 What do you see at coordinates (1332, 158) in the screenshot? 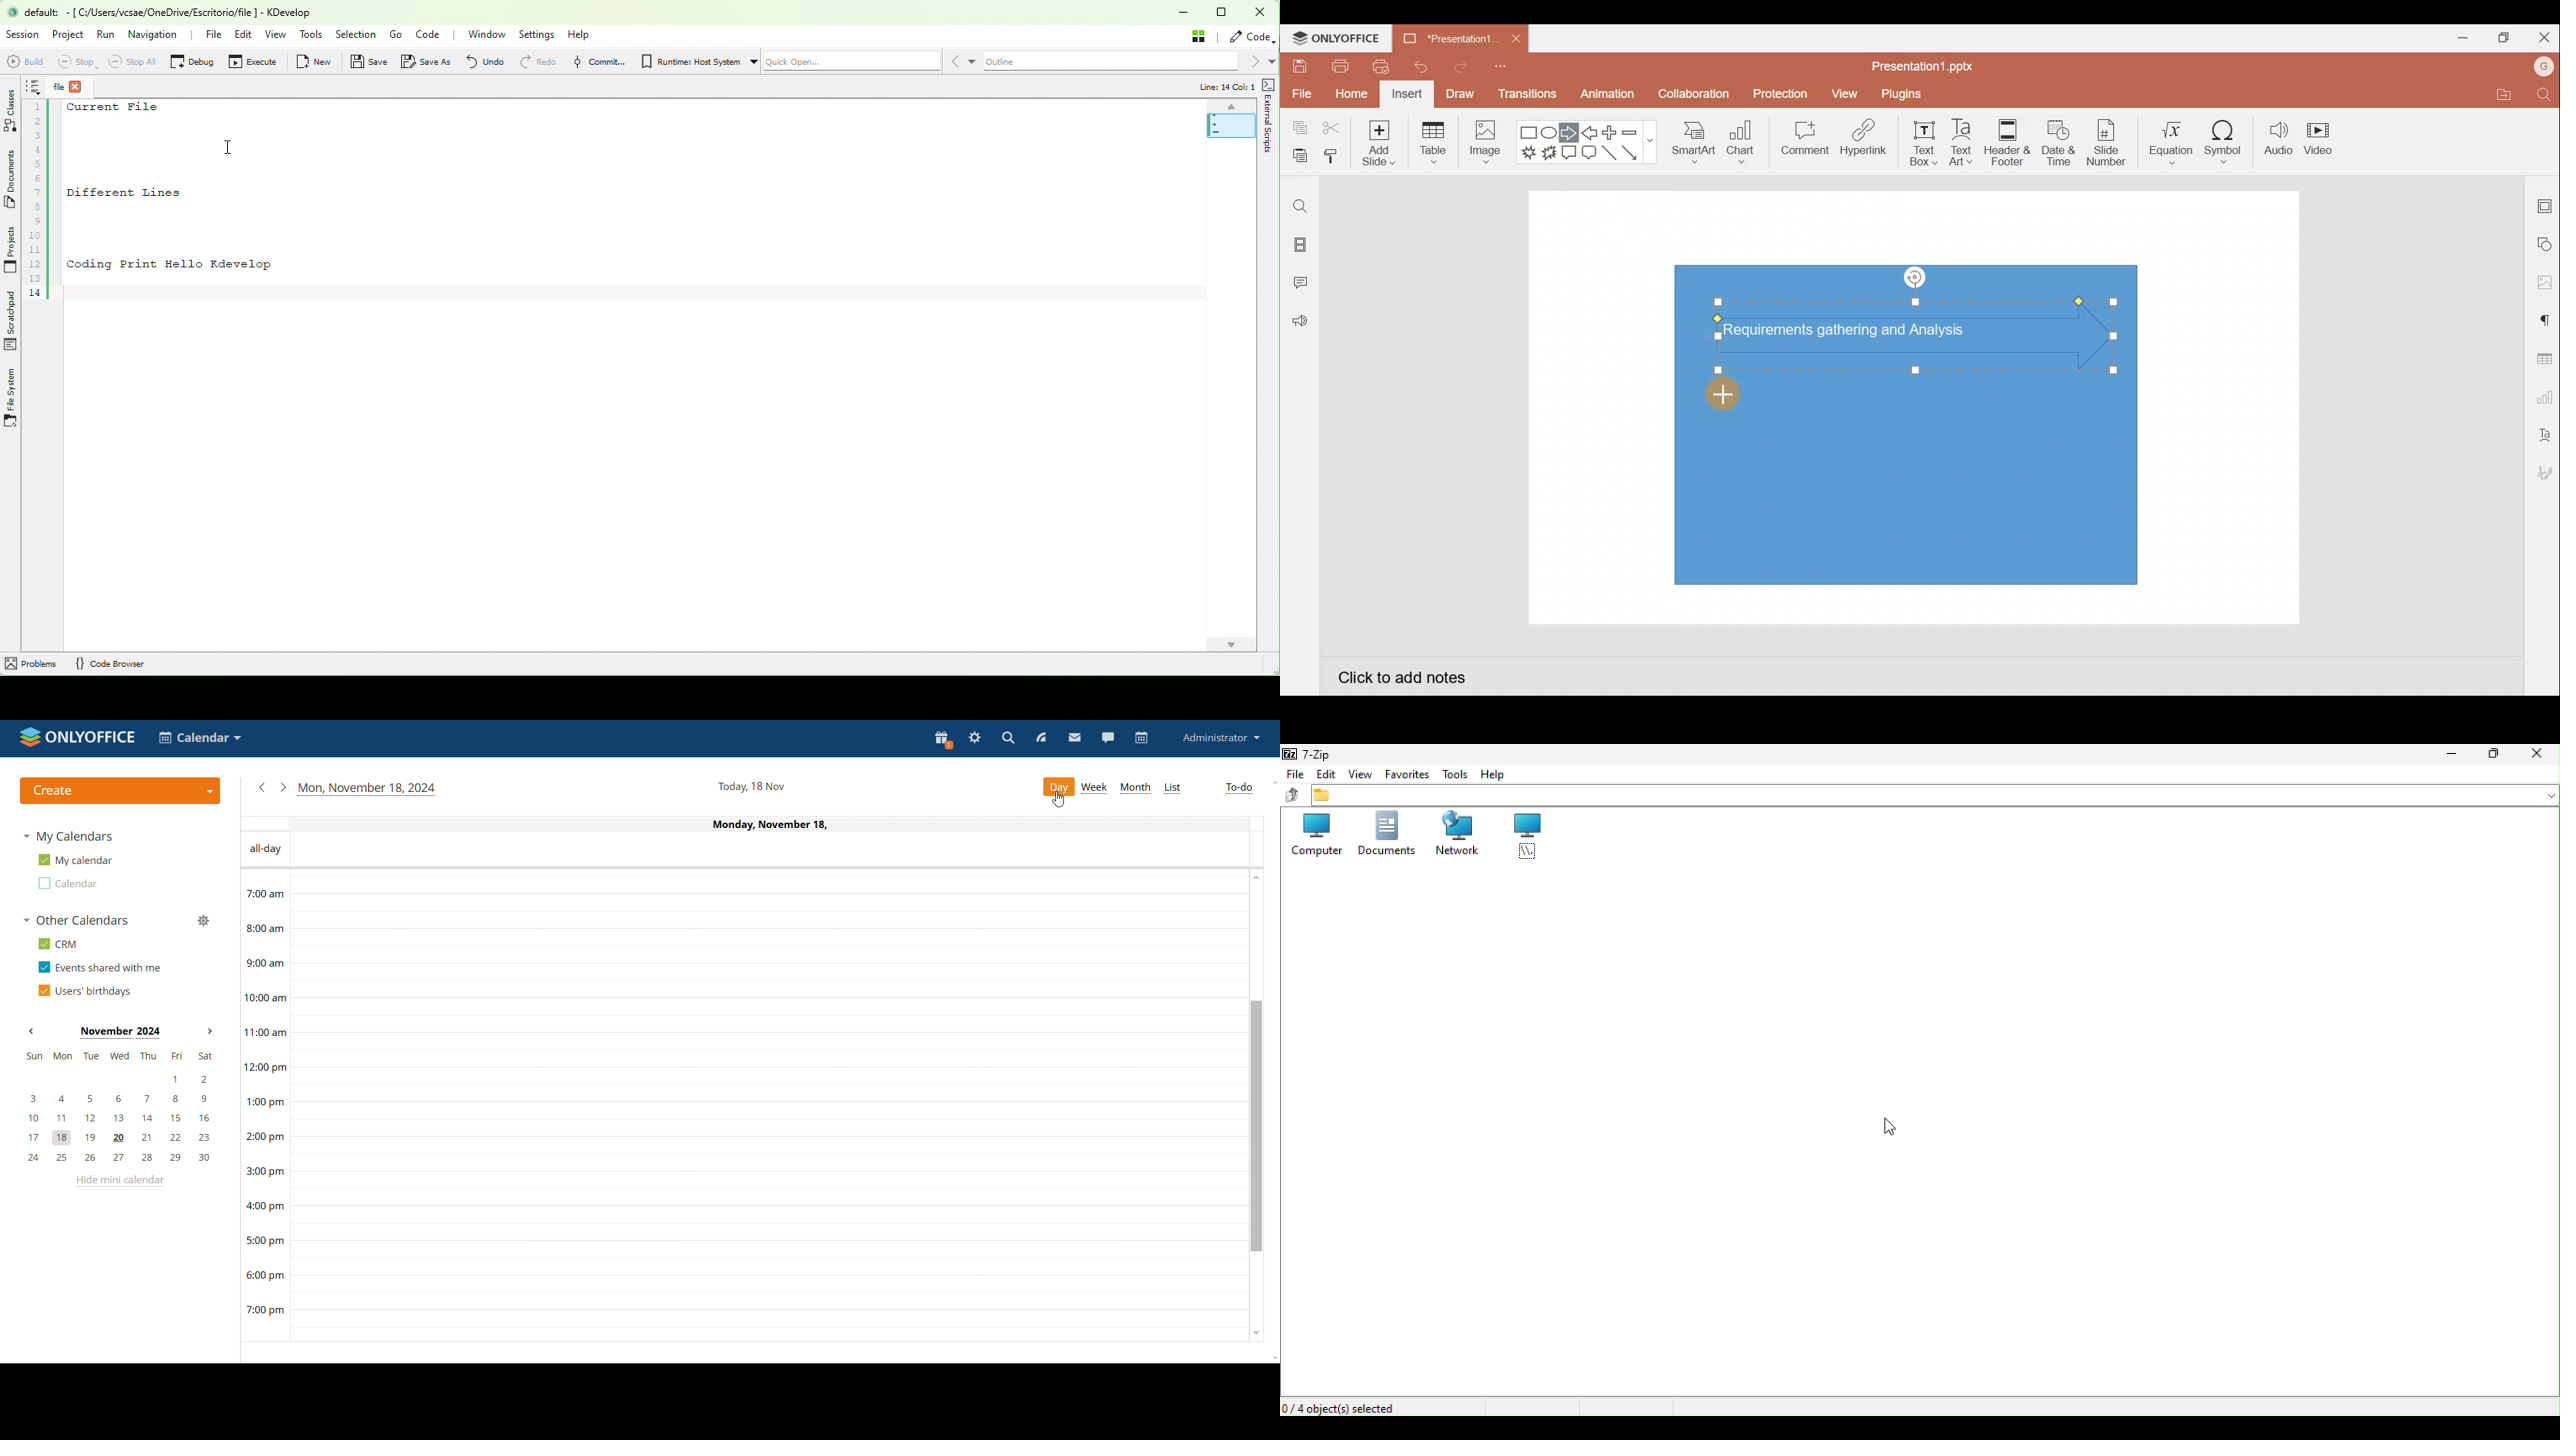
I see `Copy style` at bounding box center [1332, 158].